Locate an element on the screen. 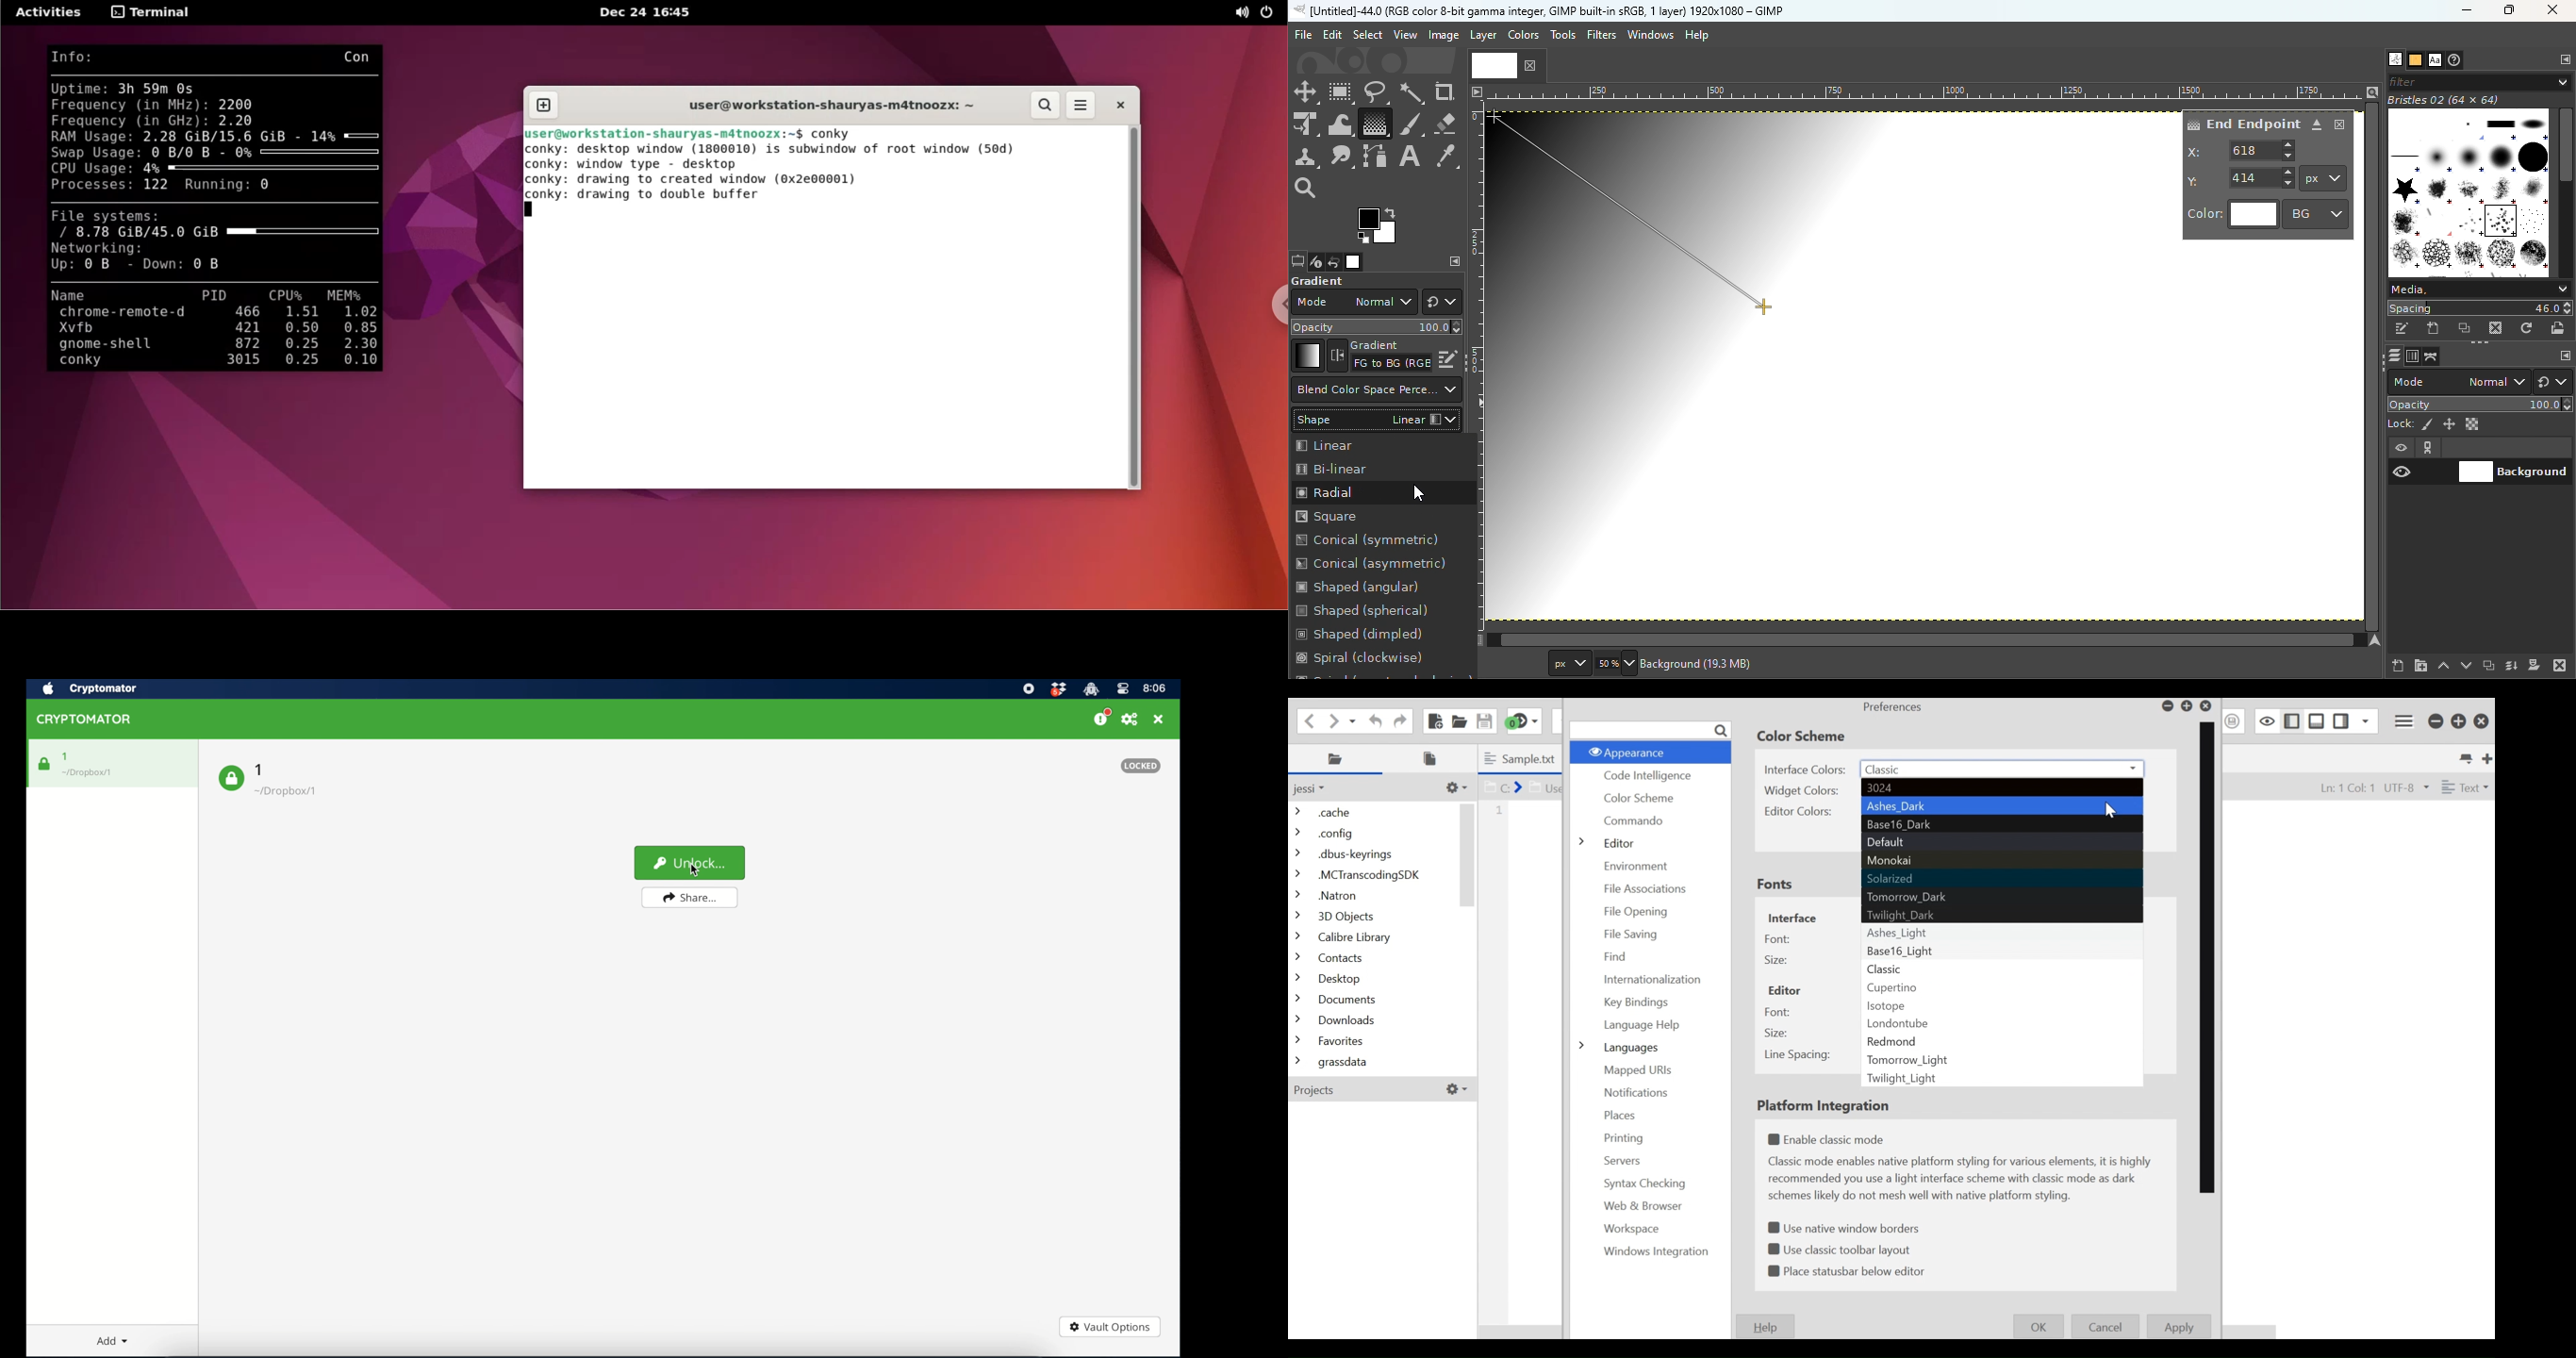 Image resolution: width=2576 pixels, height=1372 pixels. Access the image menu is located at coordinates (1476, 90).